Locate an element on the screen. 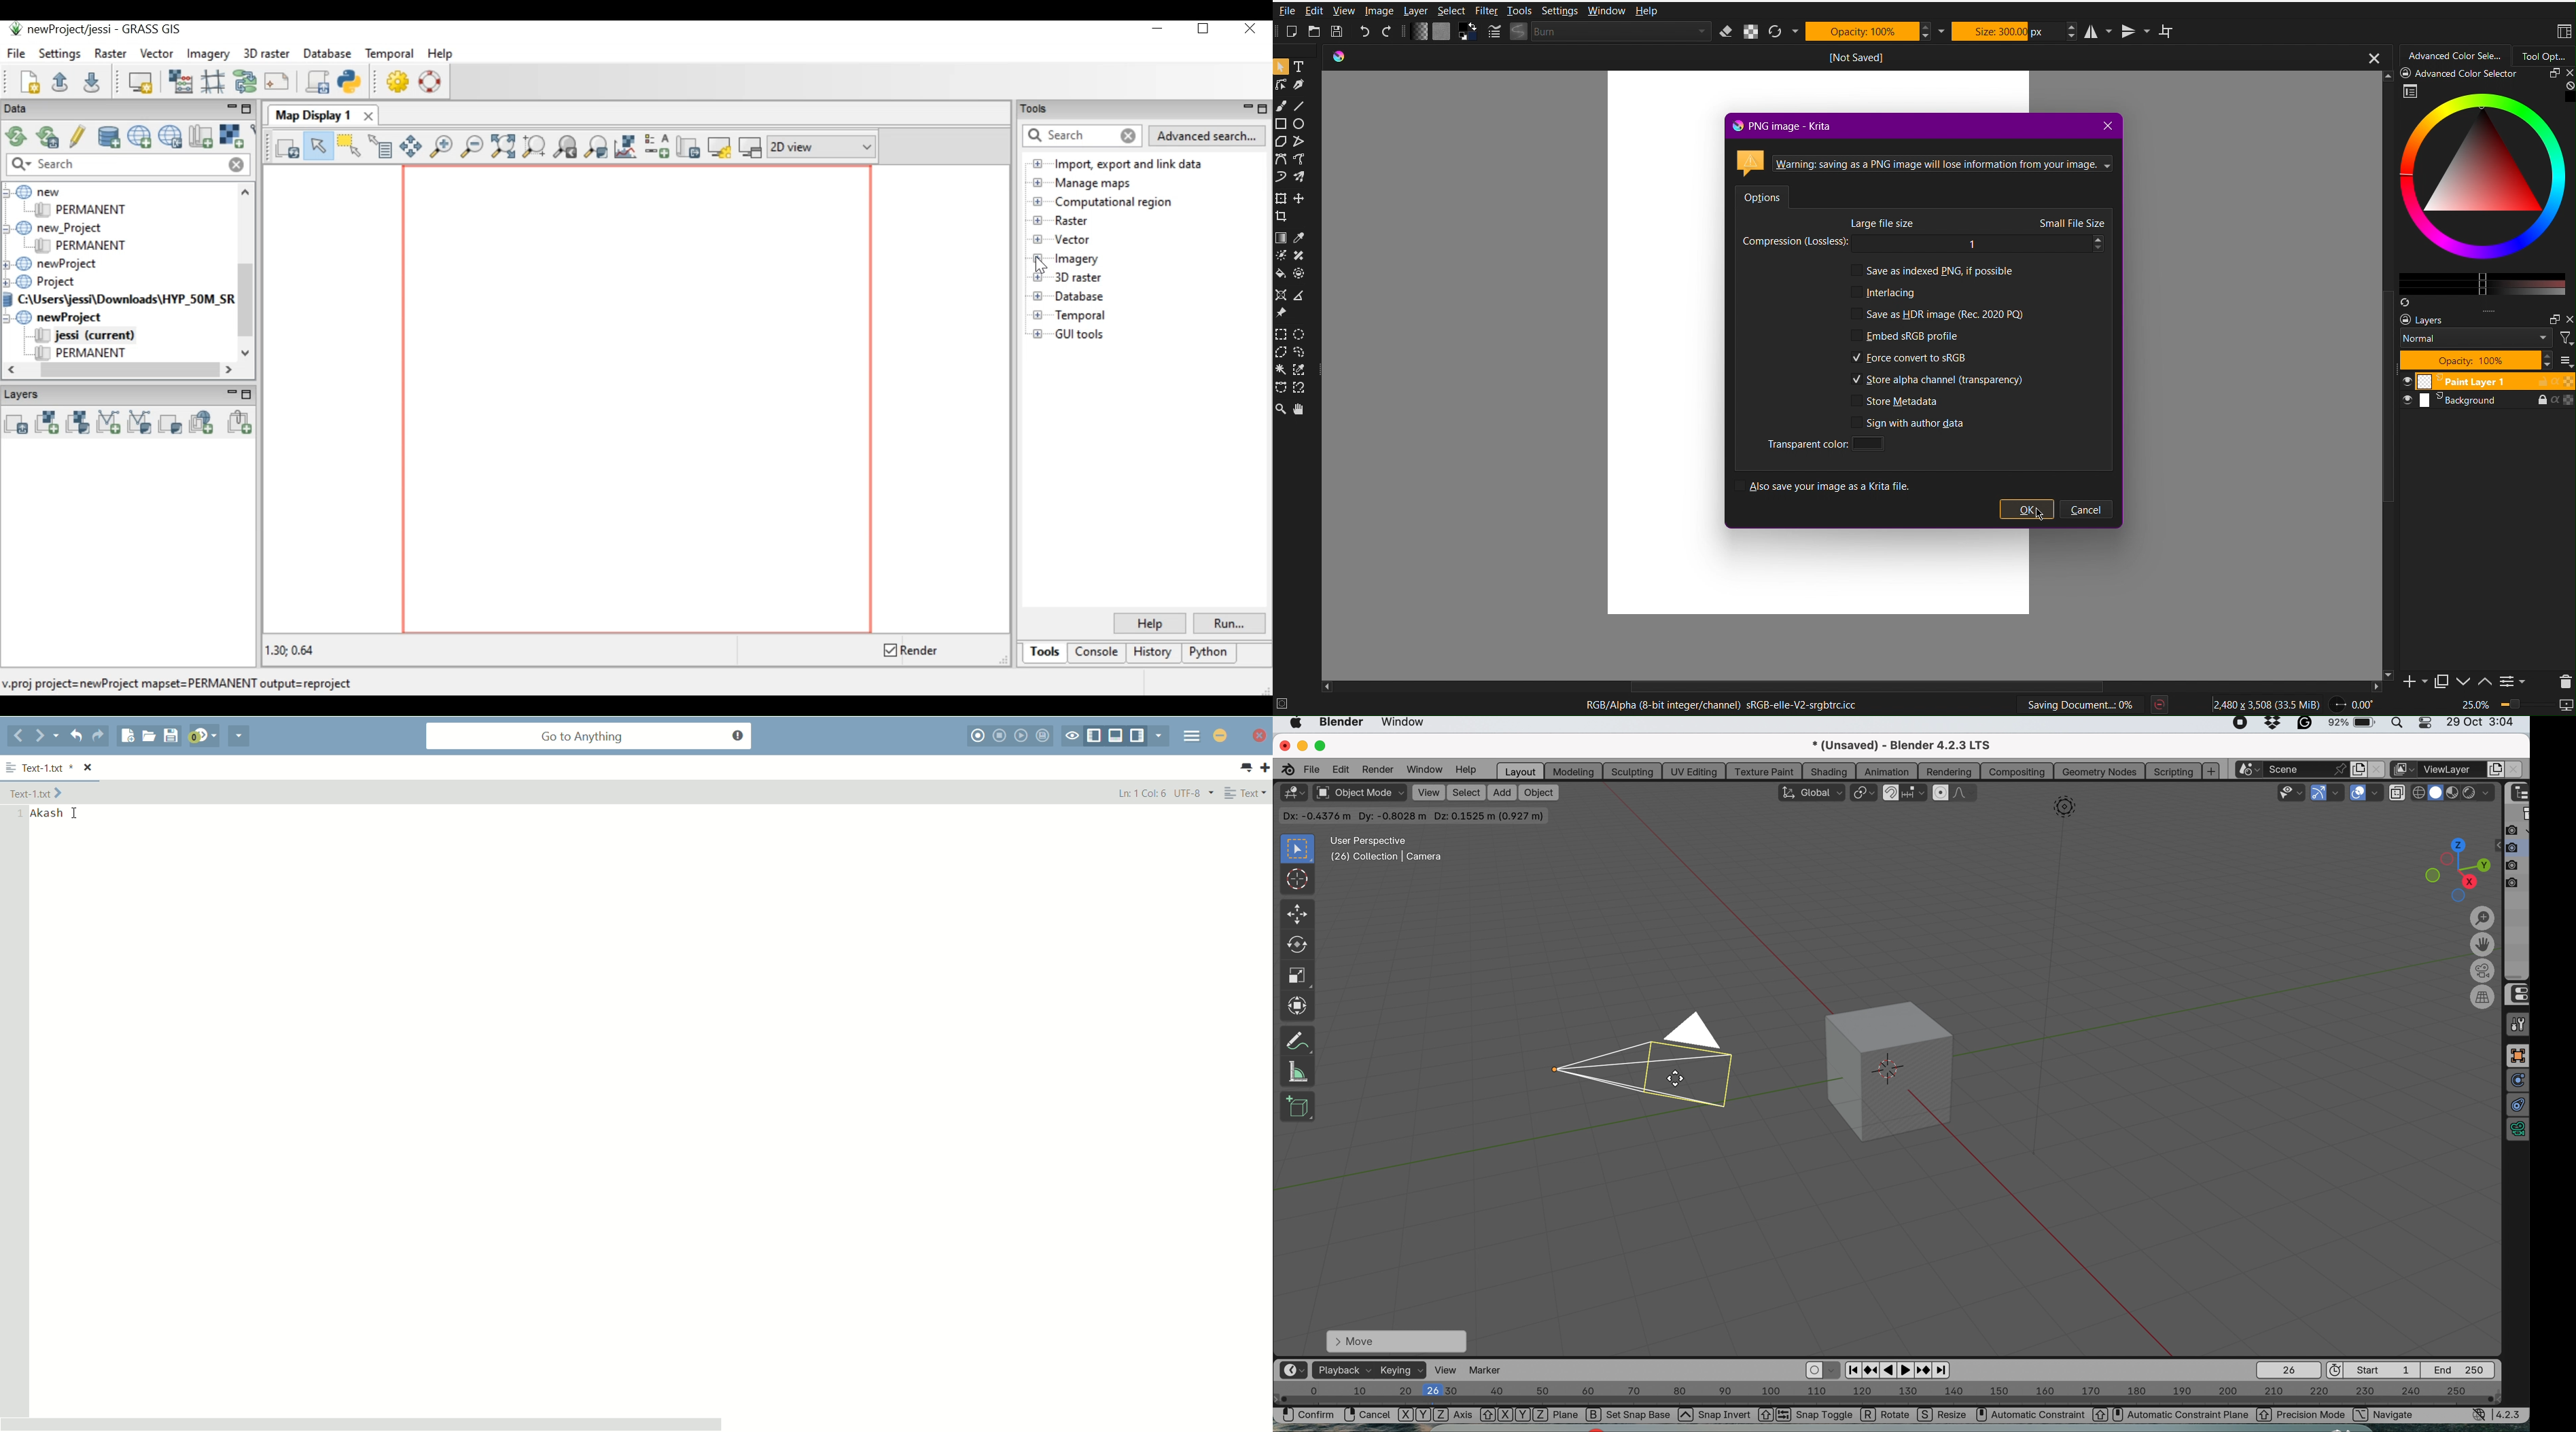 The width and height of the screenshot is (2576, 1456). jump to next syntax checking result is located at coordinates (202, 736).